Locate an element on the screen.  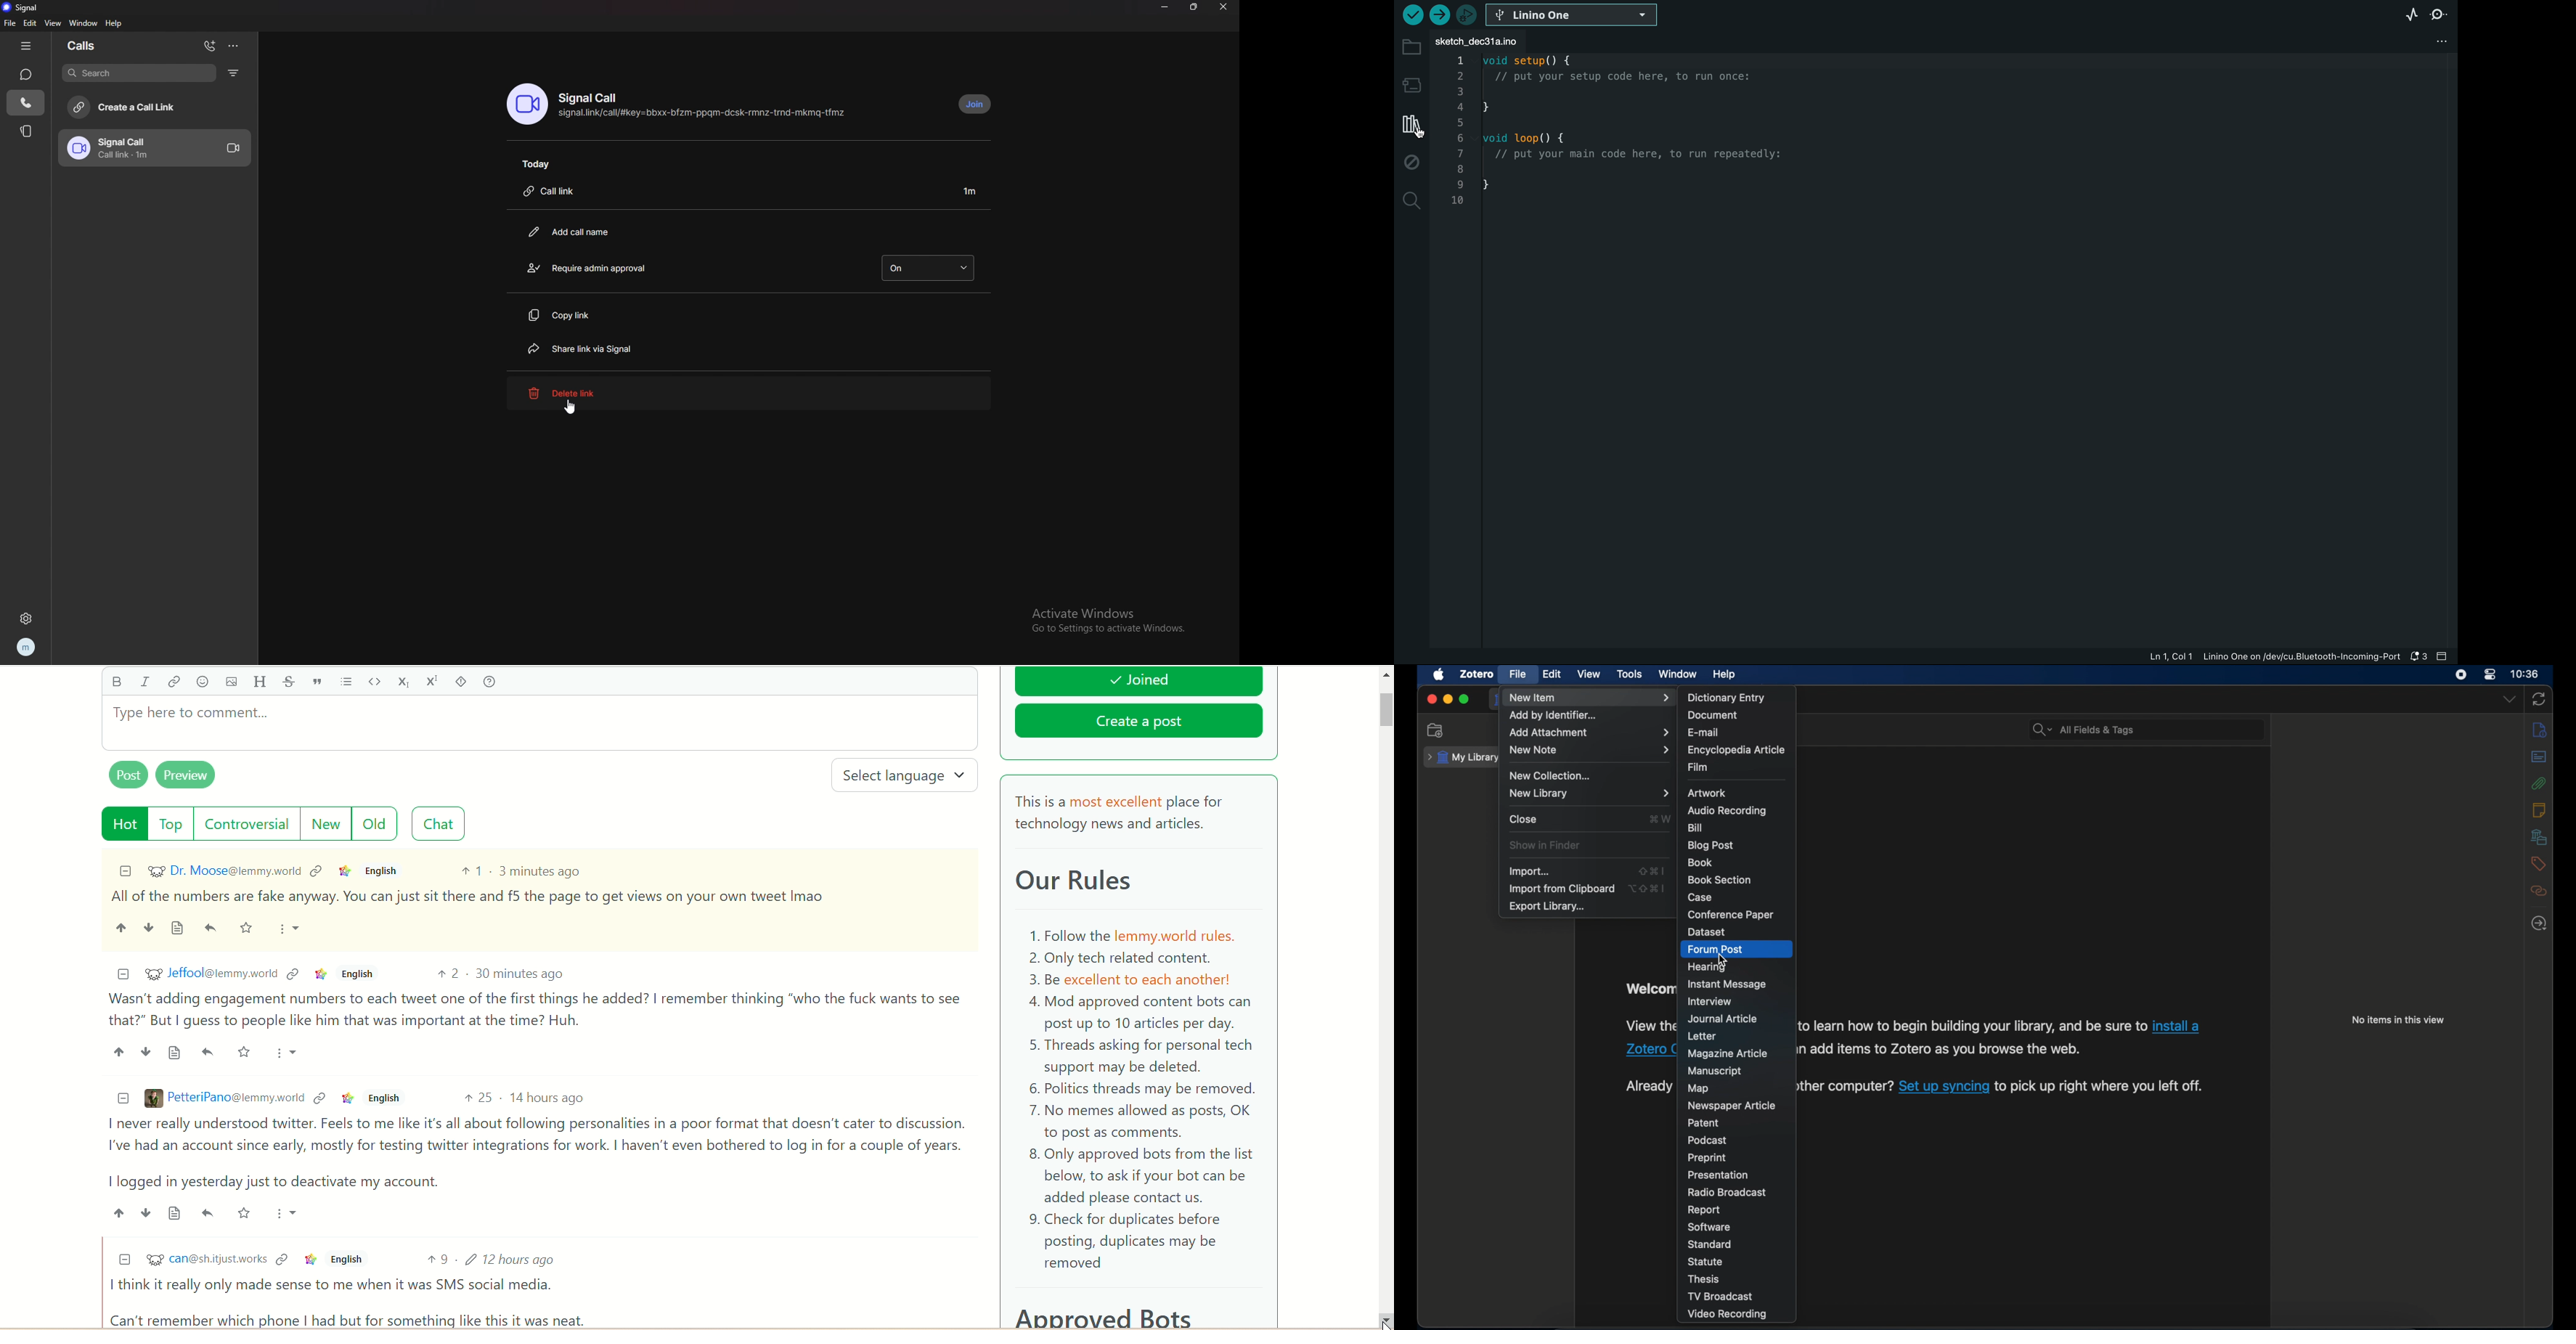
search bar is located at coordinates (2082, 729).